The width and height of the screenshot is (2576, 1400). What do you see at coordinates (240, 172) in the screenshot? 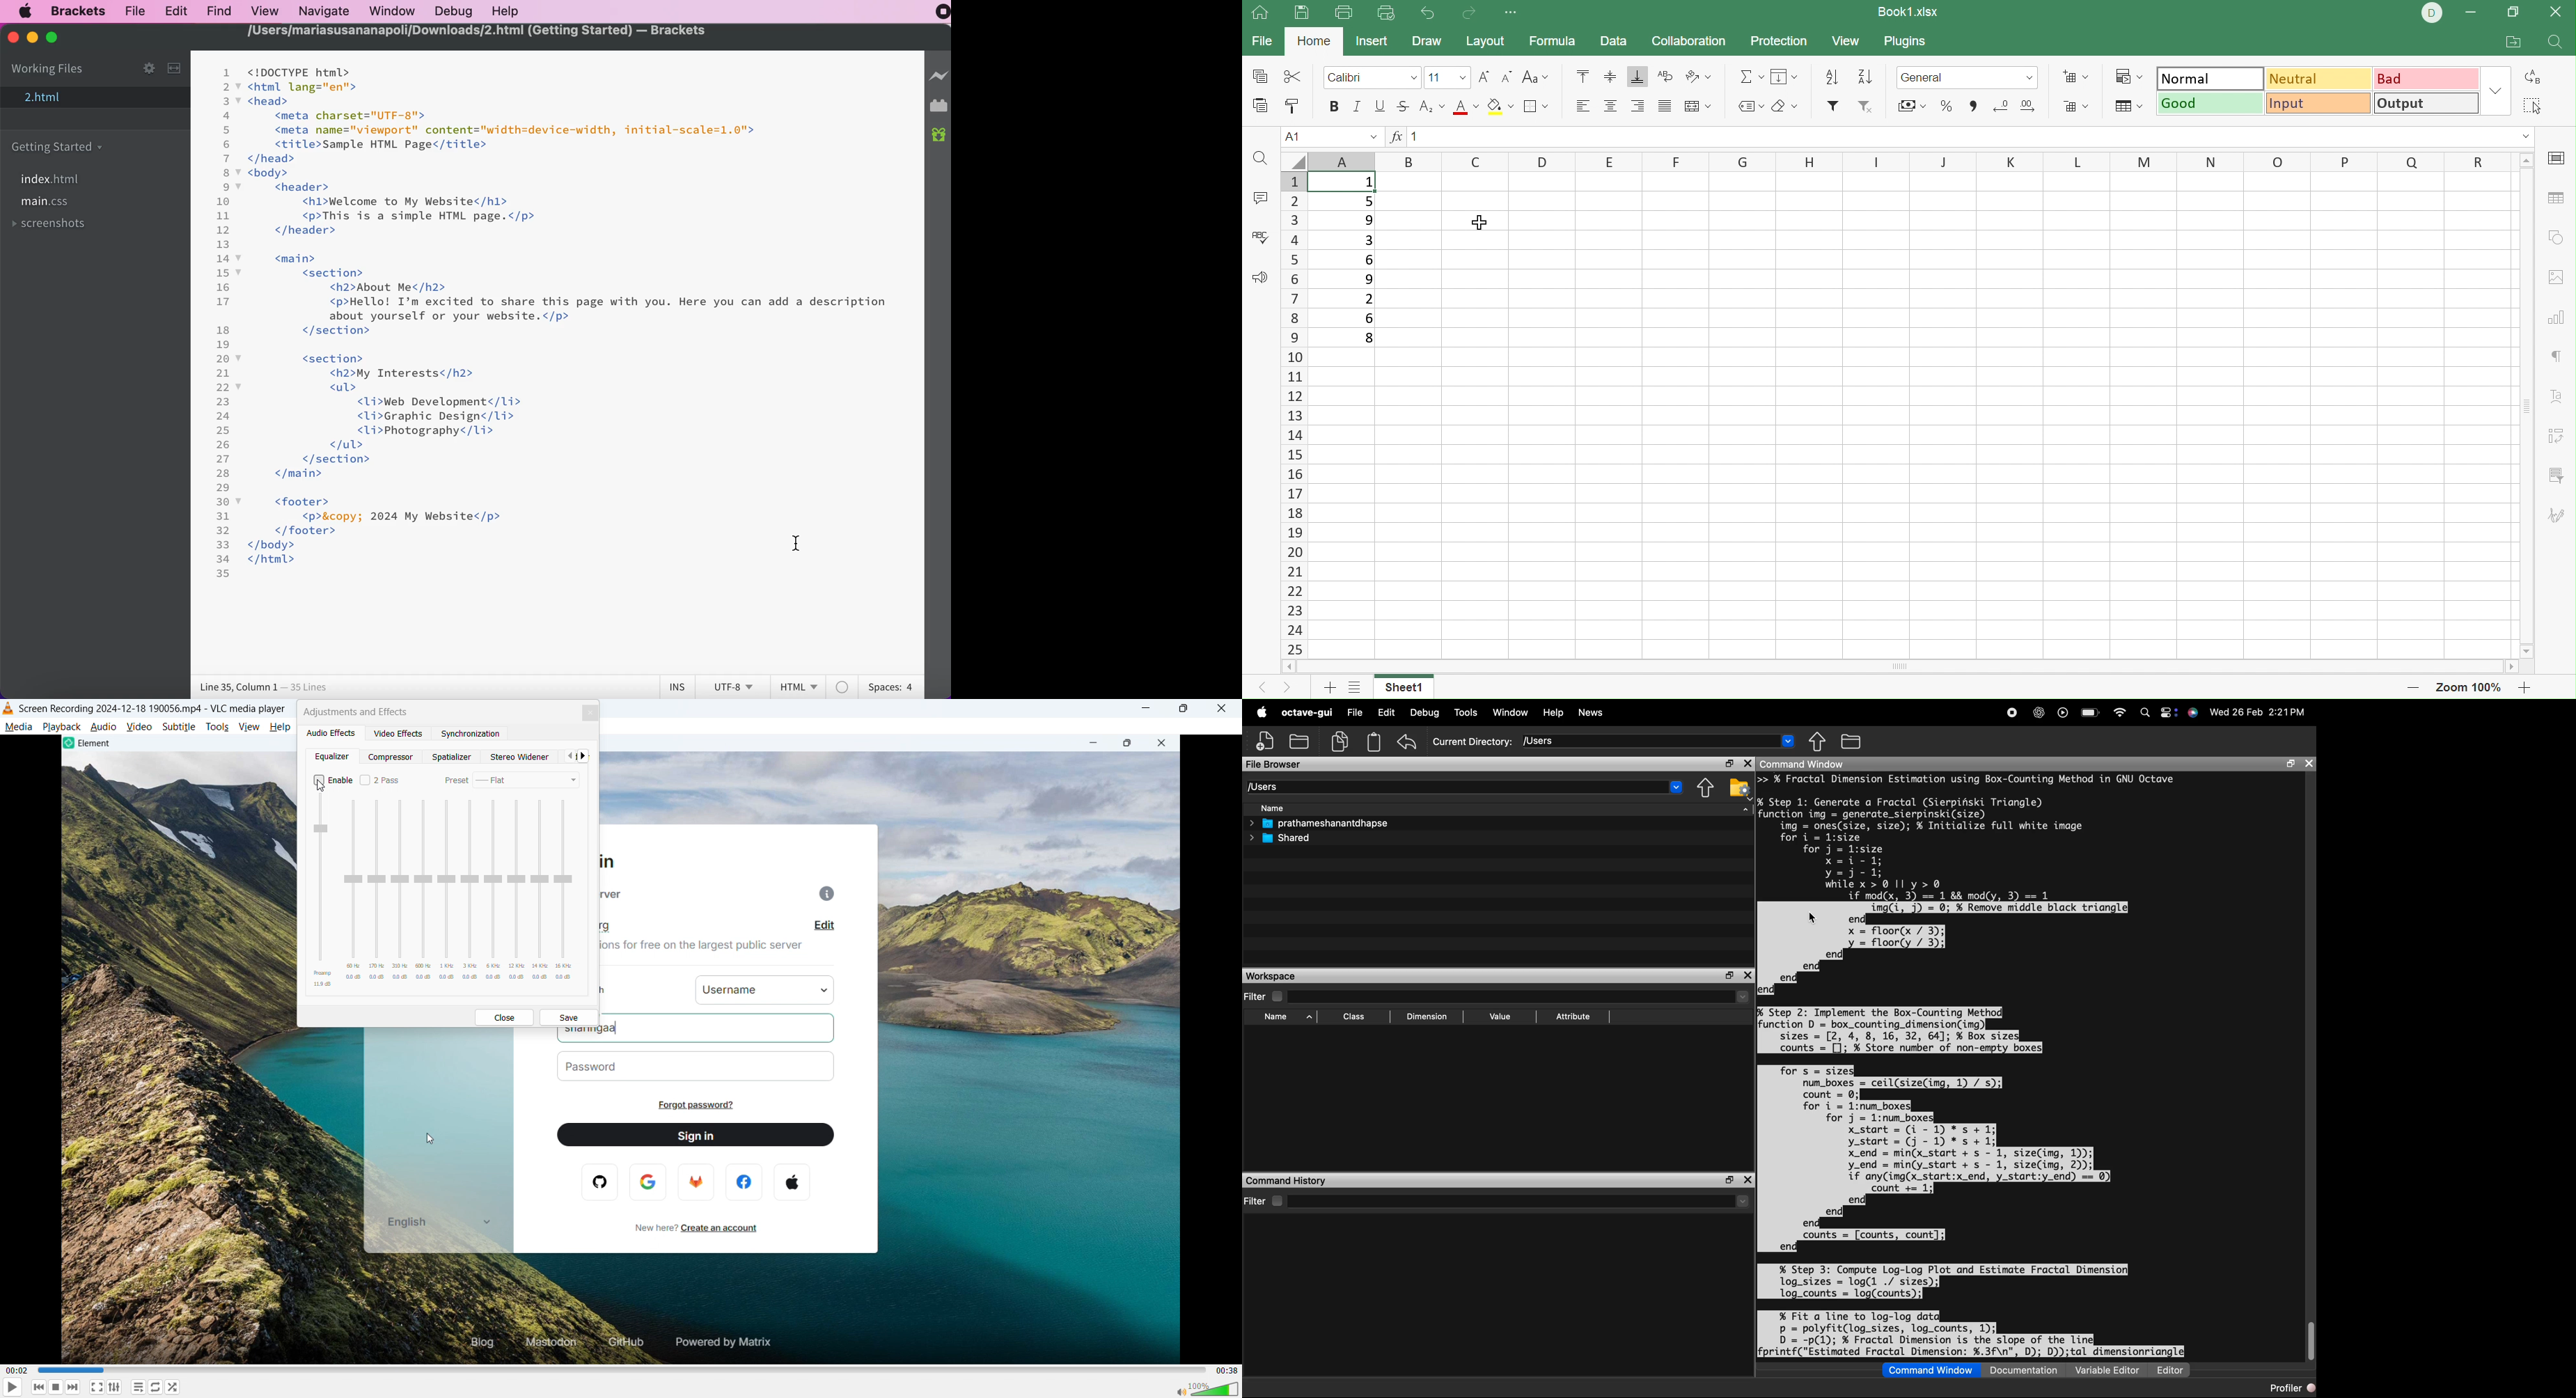
I see `code fold` at bounding box center [240, 172].